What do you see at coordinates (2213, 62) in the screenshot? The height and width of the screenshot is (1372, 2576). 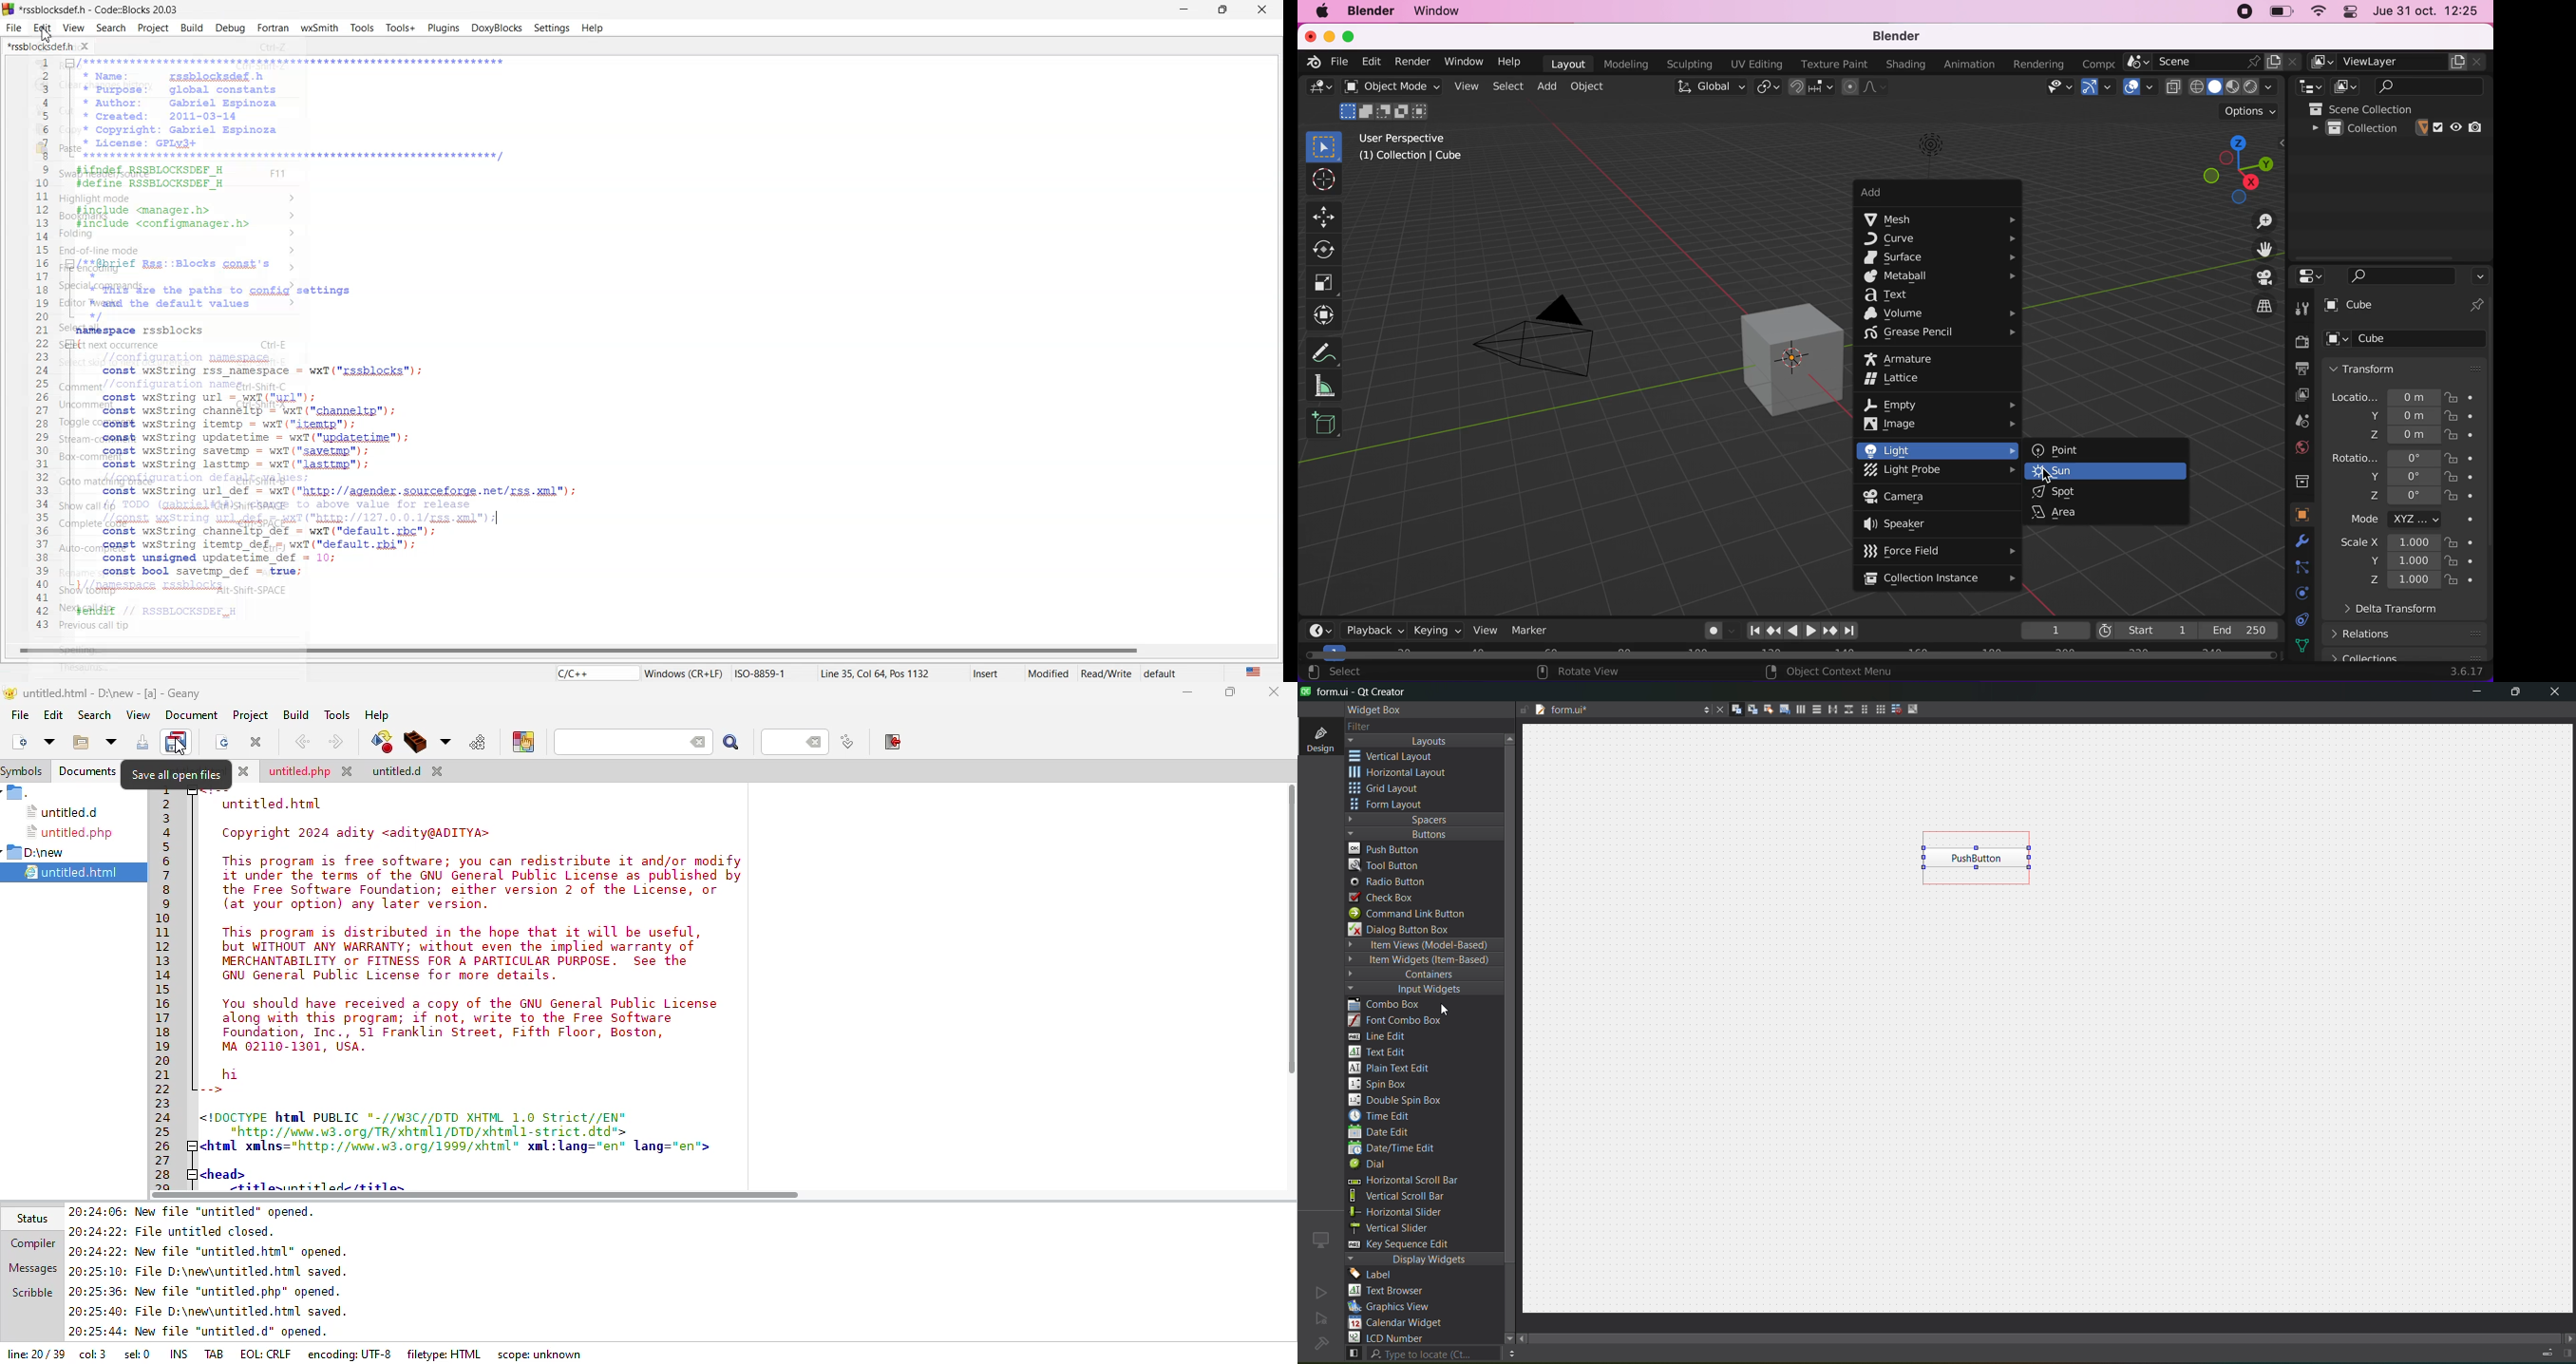 I see `scene` at bounding box center [2213, 62].